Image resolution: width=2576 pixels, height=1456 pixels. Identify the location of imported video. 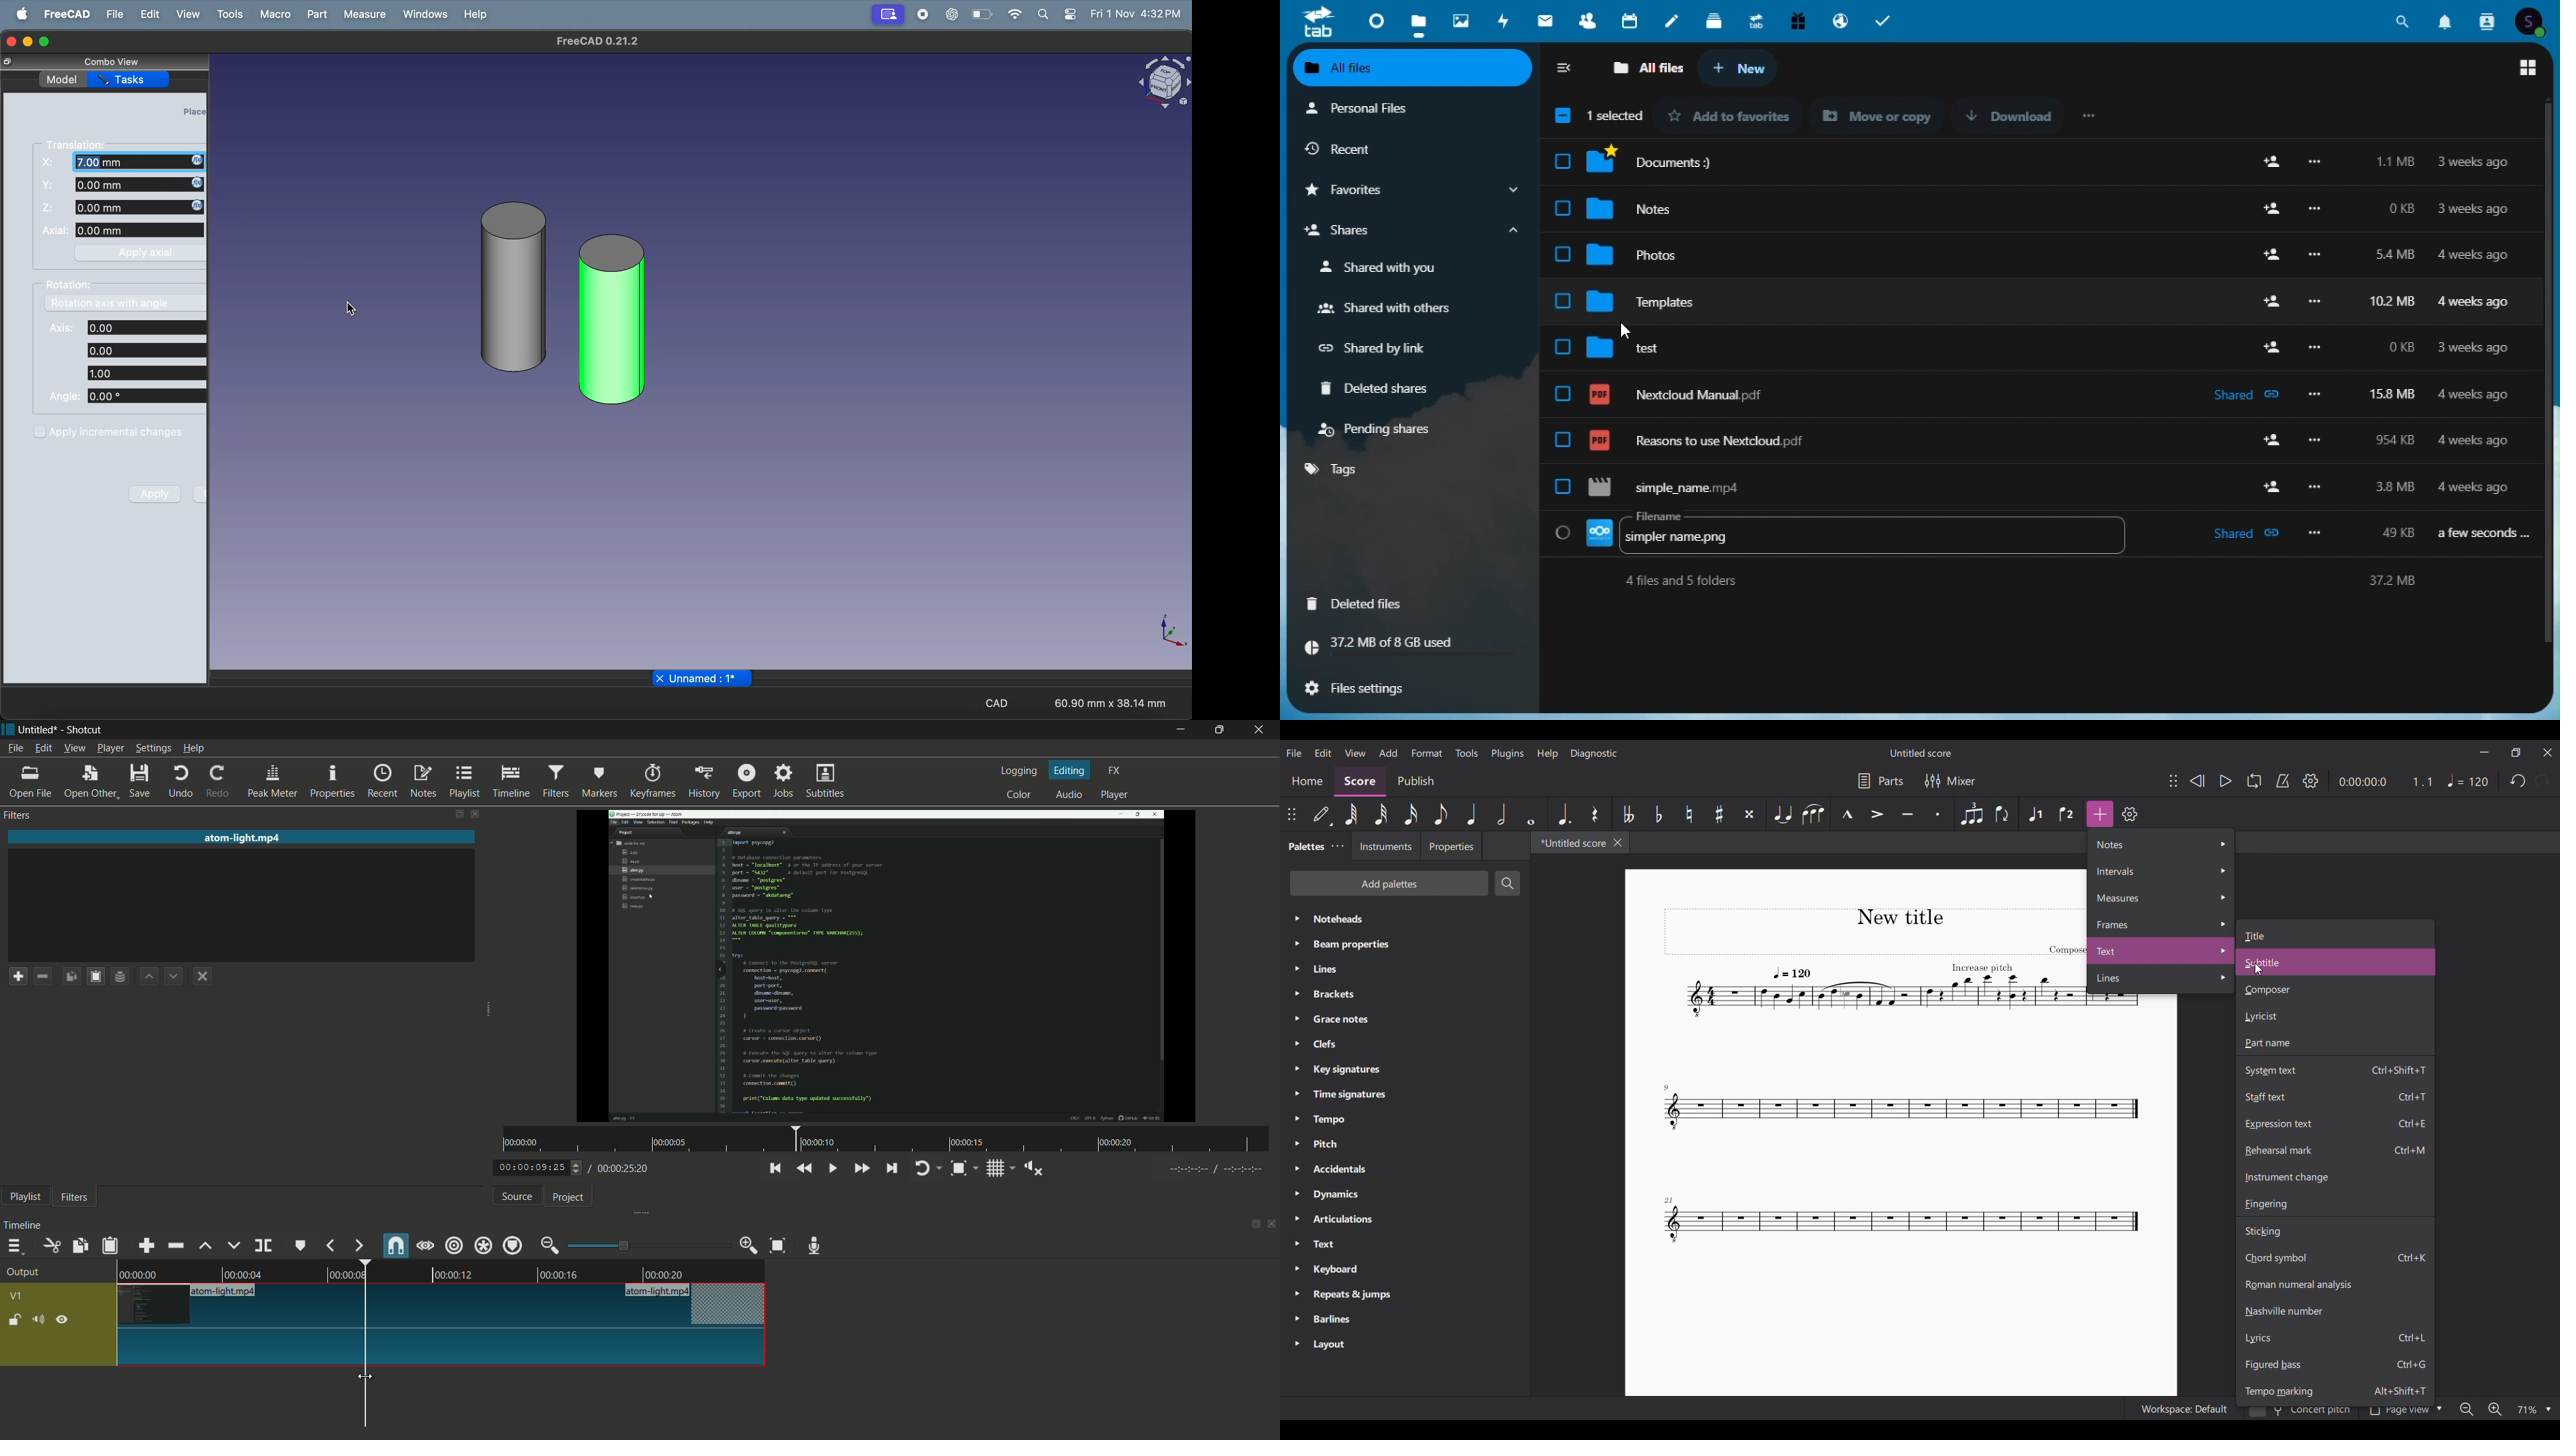
(889, 966).